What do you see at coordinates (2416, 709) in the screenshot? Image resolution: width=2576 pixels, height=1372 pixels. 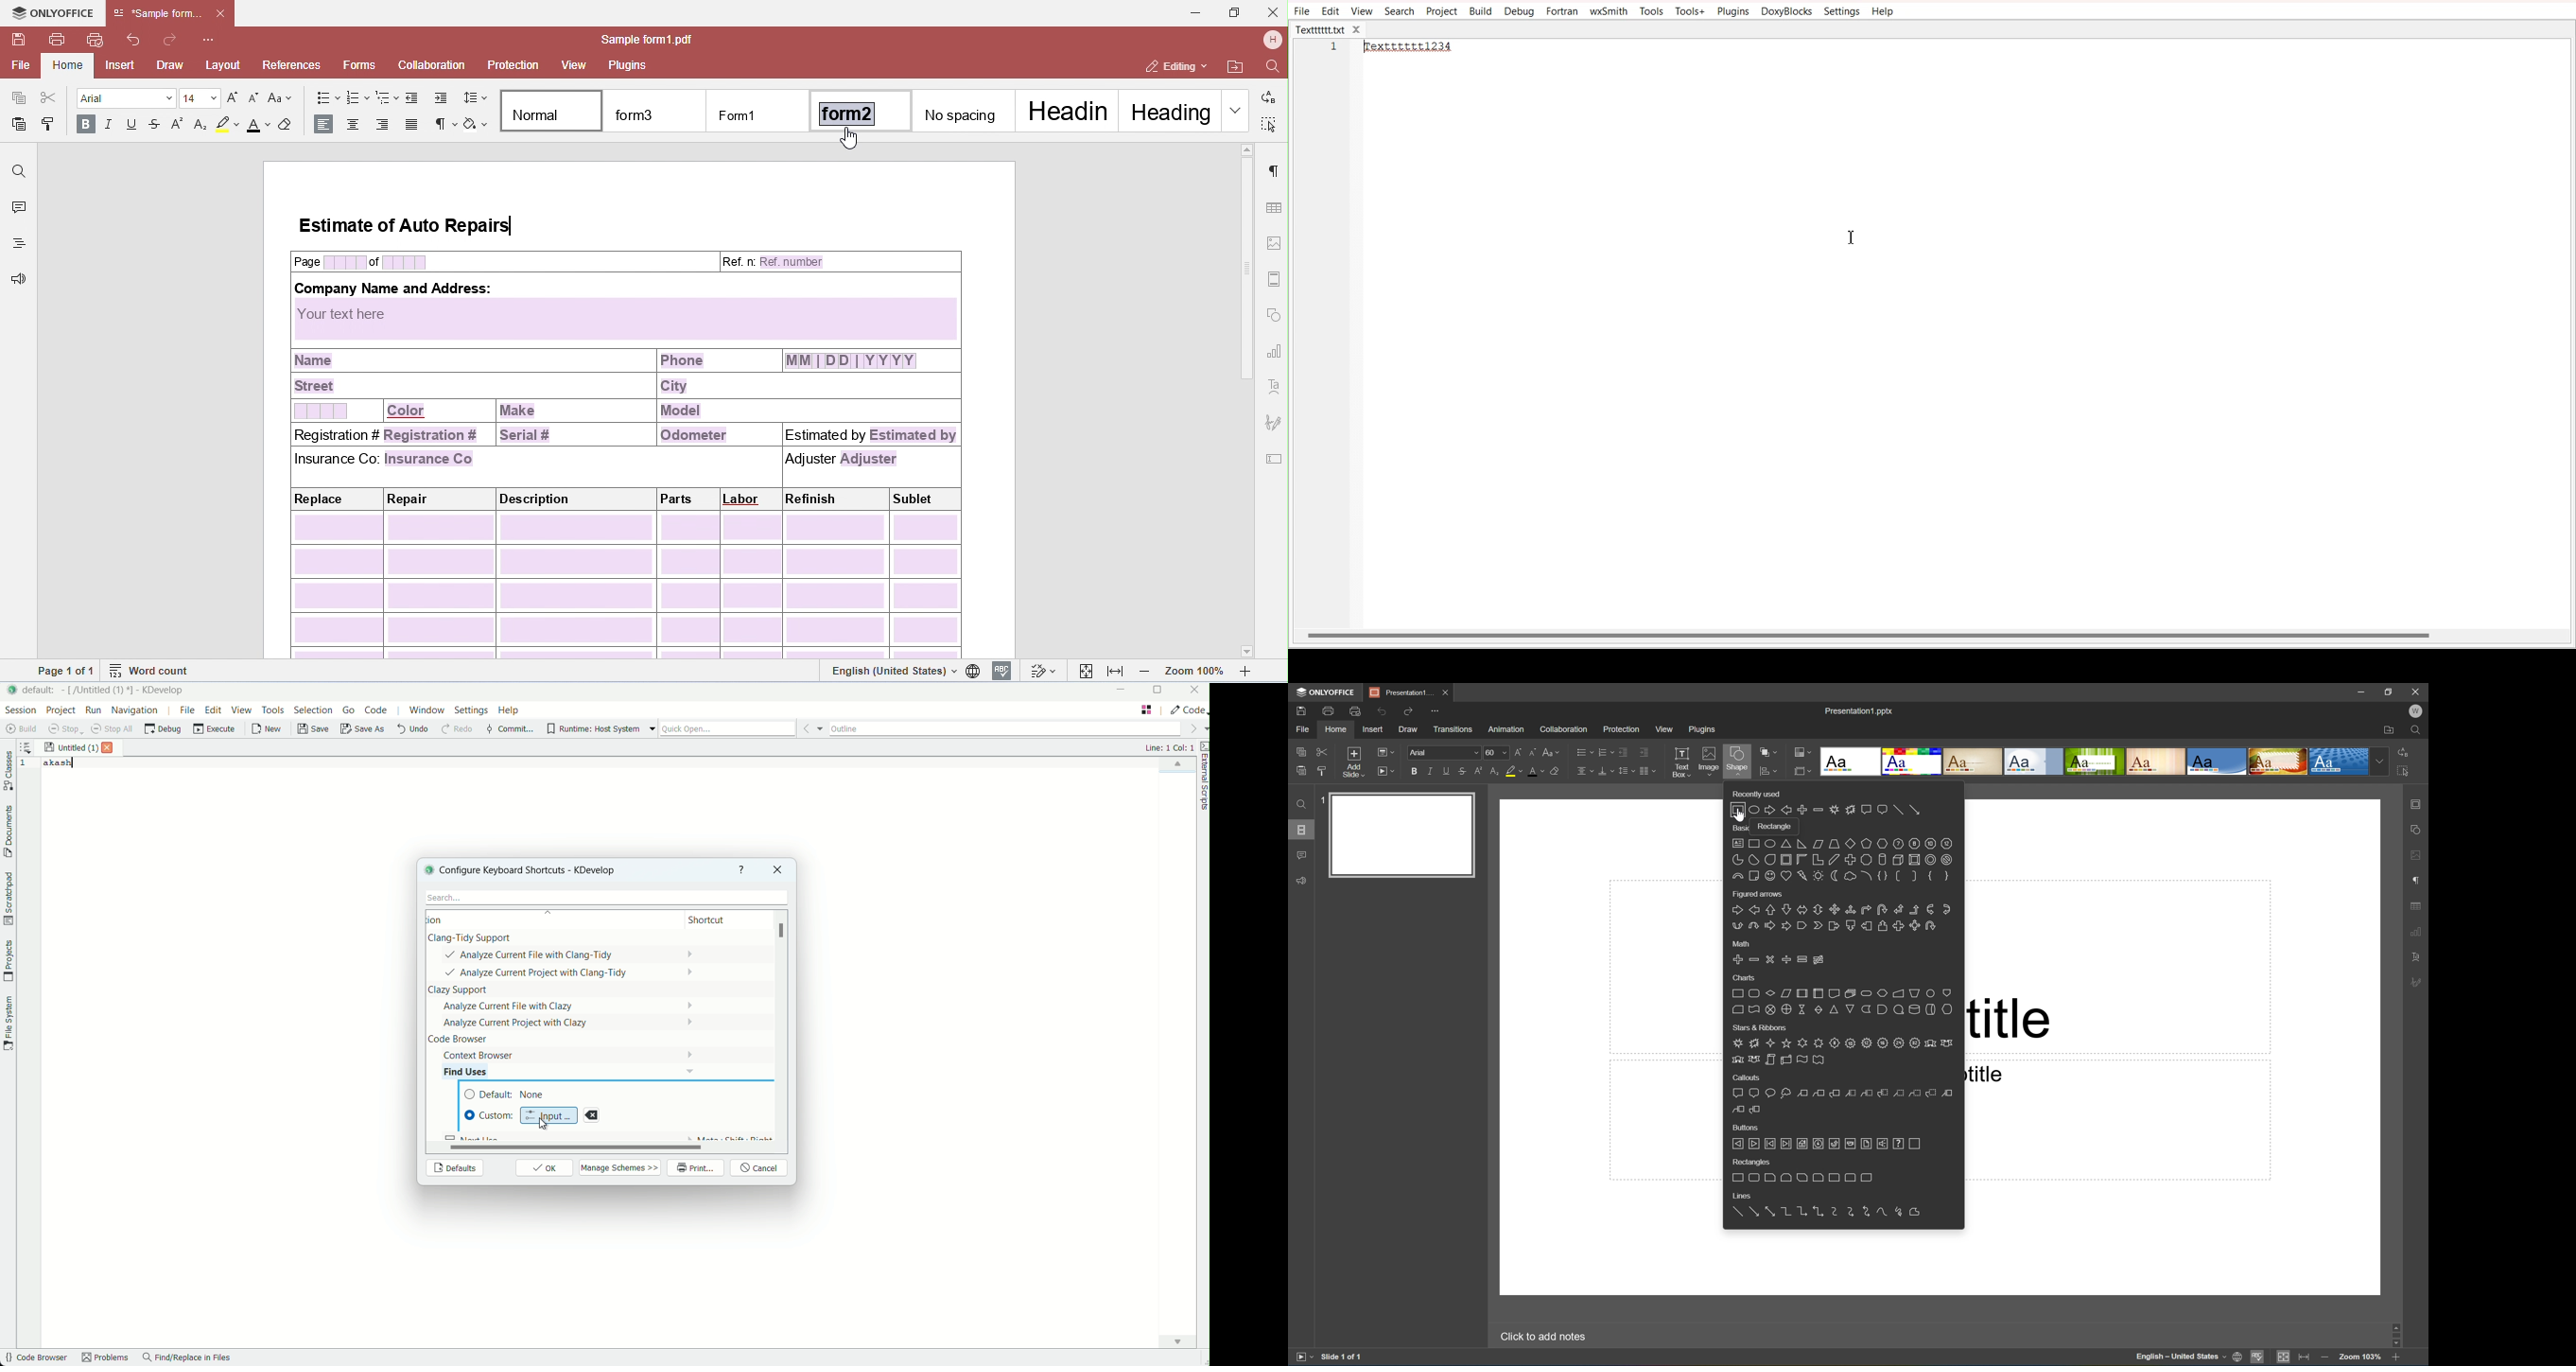 I see `W` at bounding box center [2416, 709].